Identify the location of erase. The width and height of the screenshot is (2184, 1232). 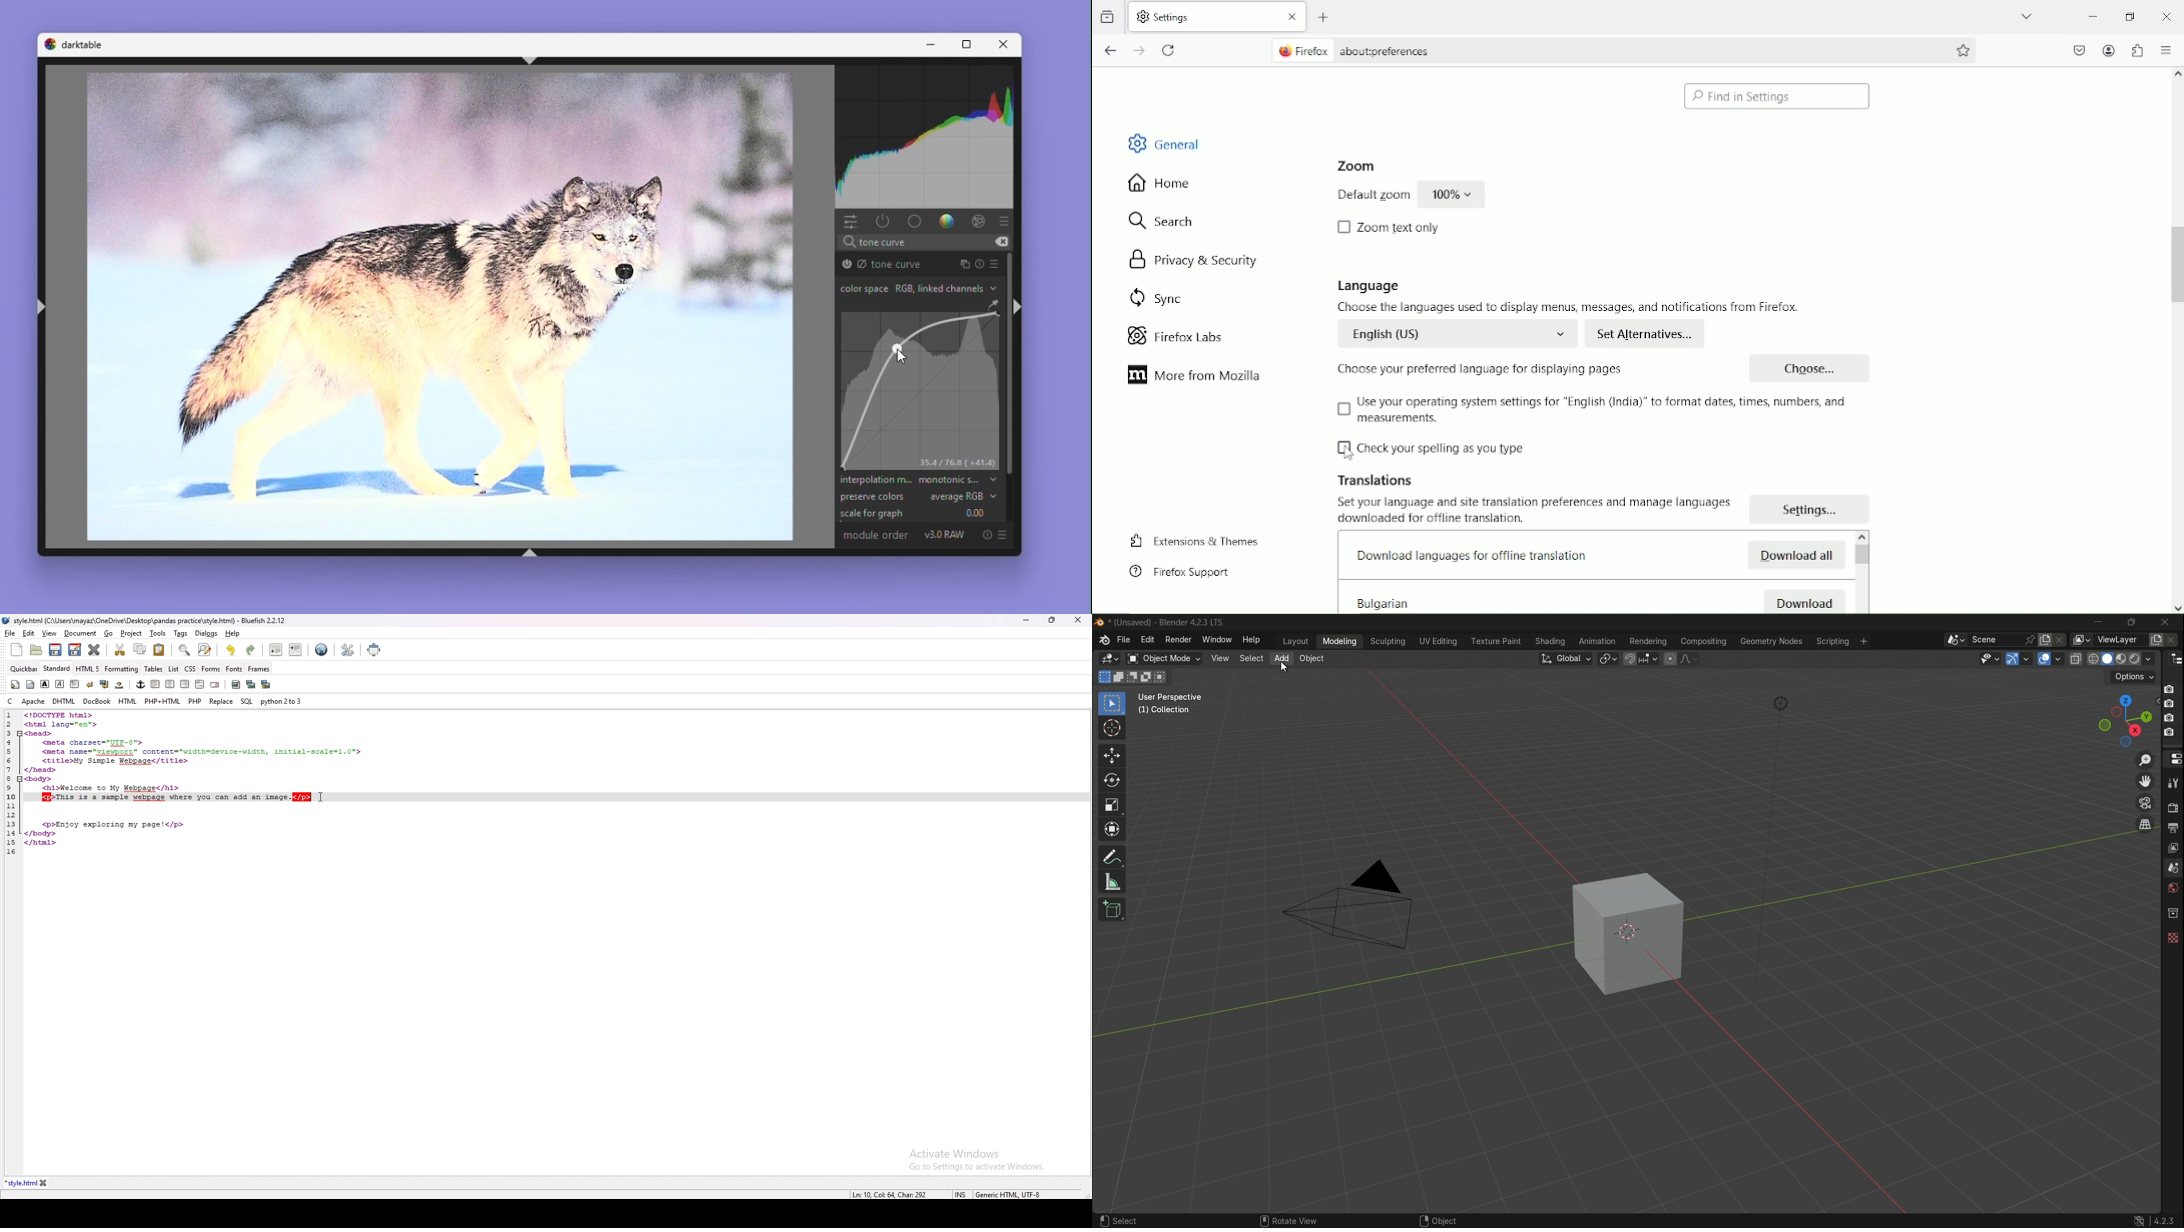
(1001, 242).